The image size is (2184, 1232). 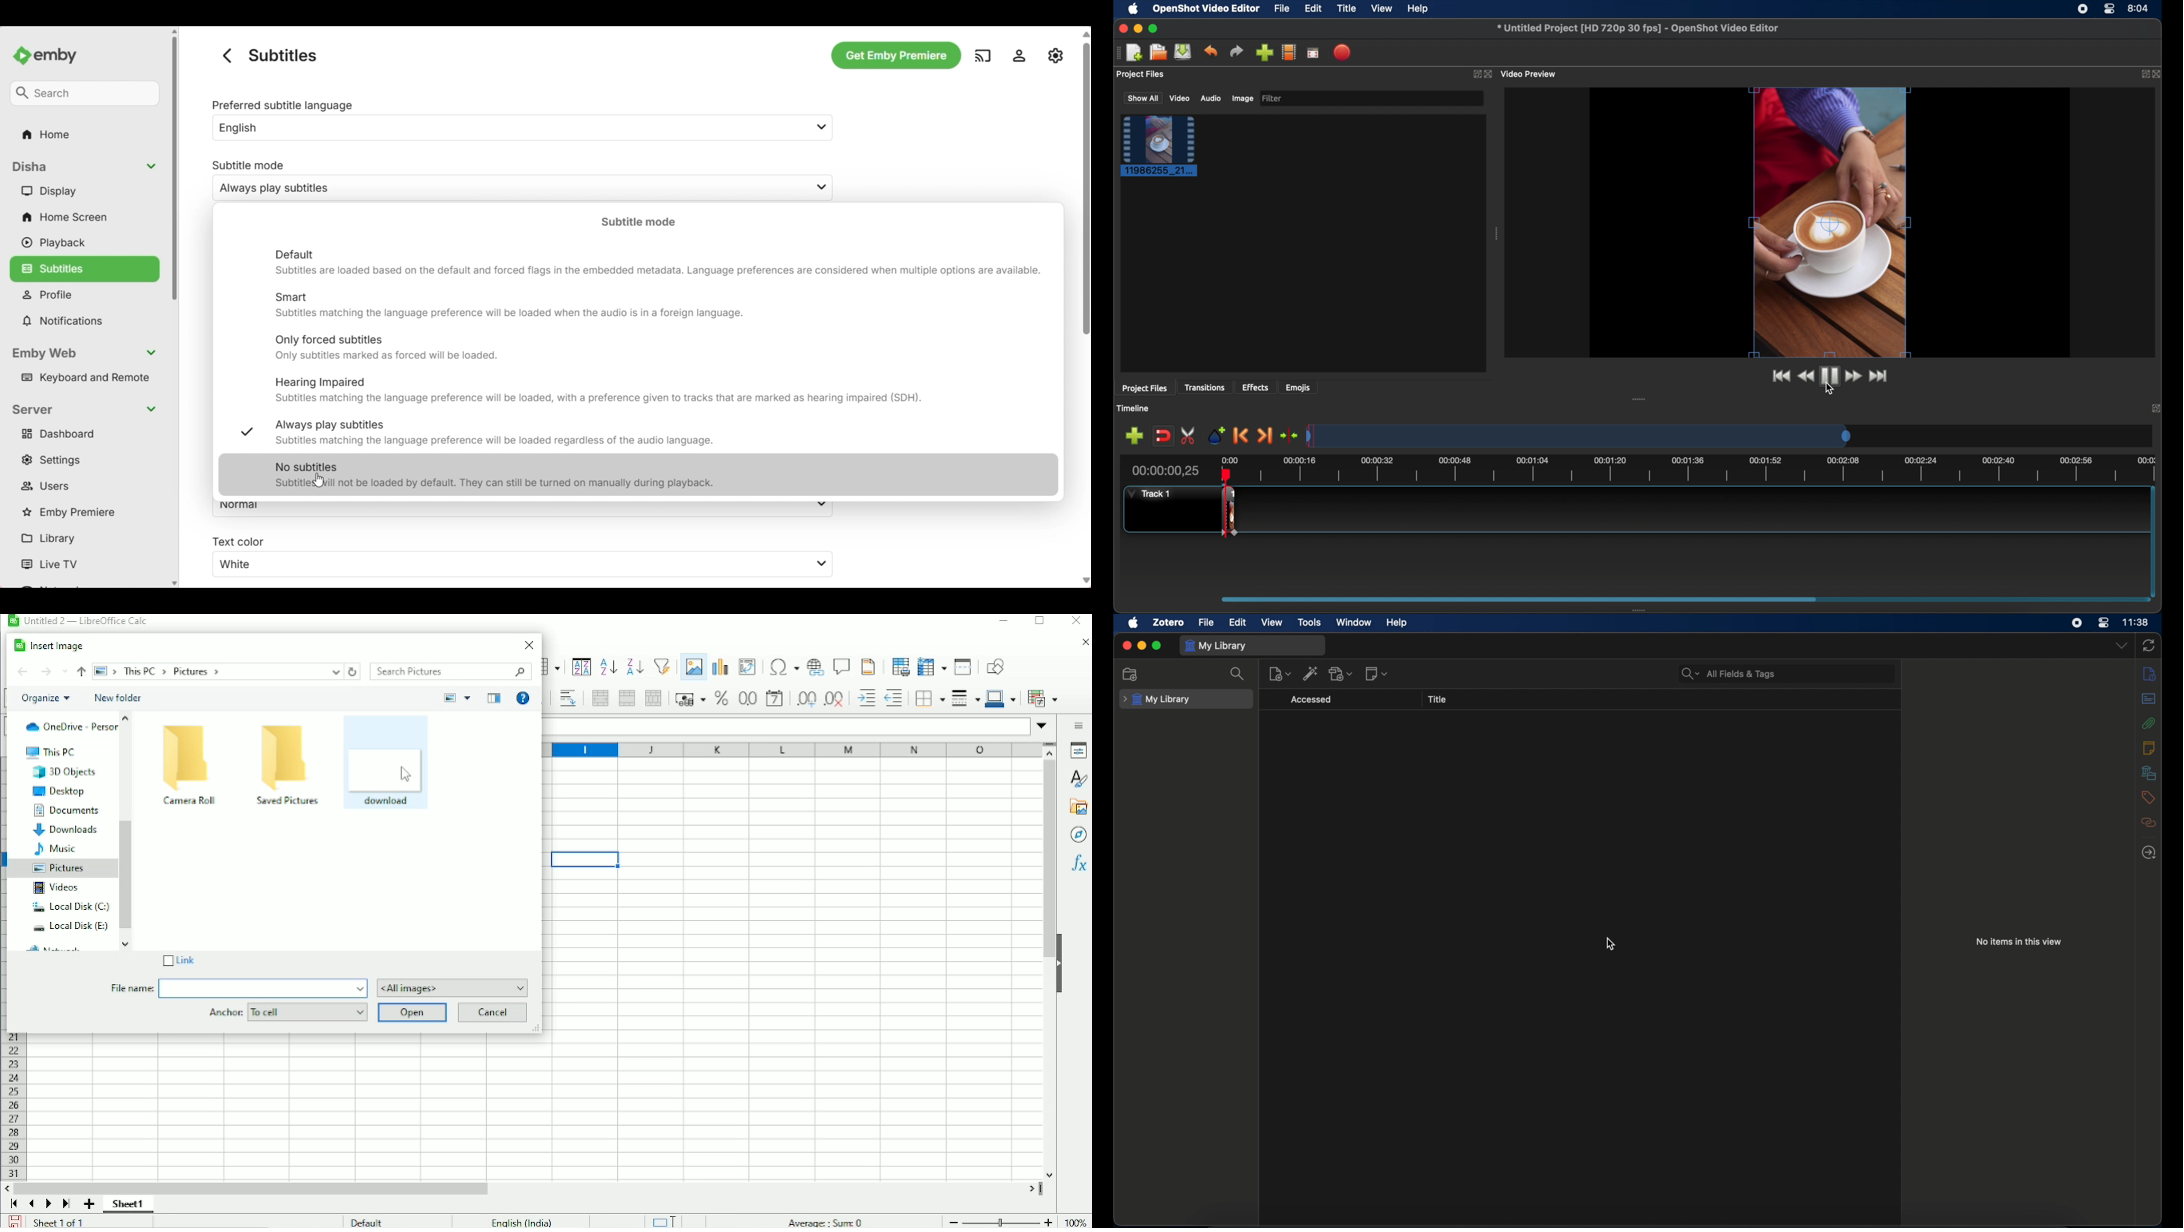 What do you see at coordinates (1828, 221) in the screenshot?
I see `video preview` at bounding box center [1828, 221].